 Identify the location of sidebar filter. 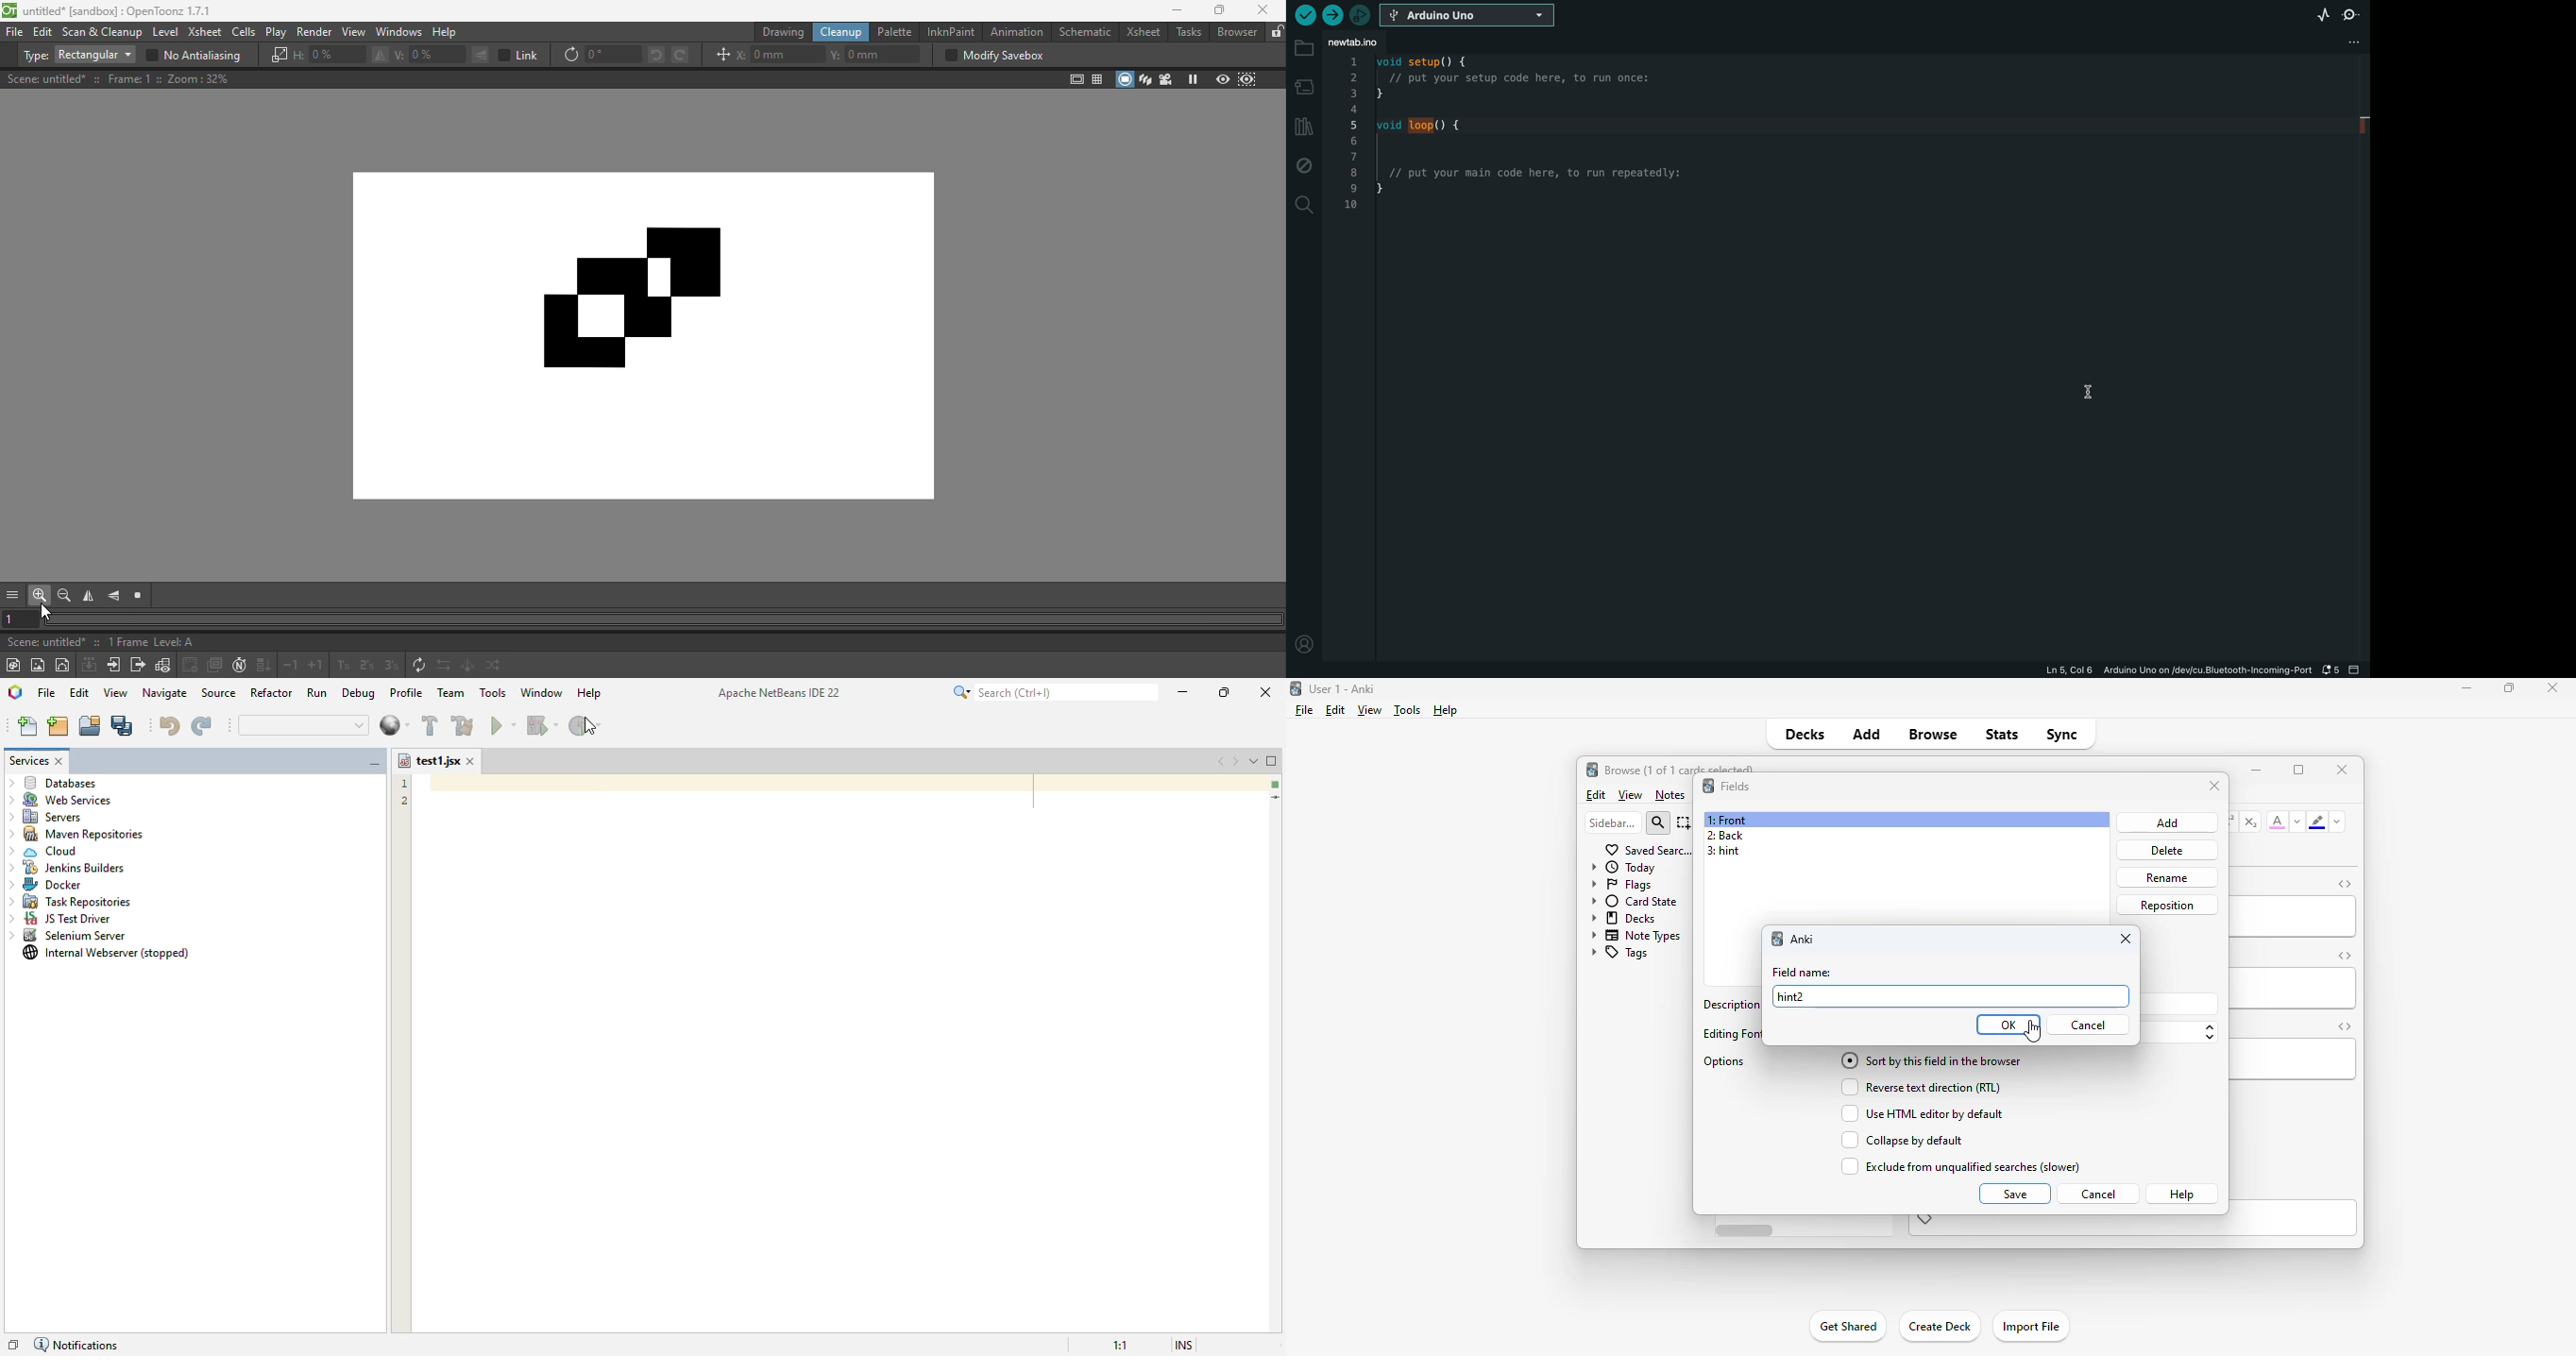
(1613, 822).